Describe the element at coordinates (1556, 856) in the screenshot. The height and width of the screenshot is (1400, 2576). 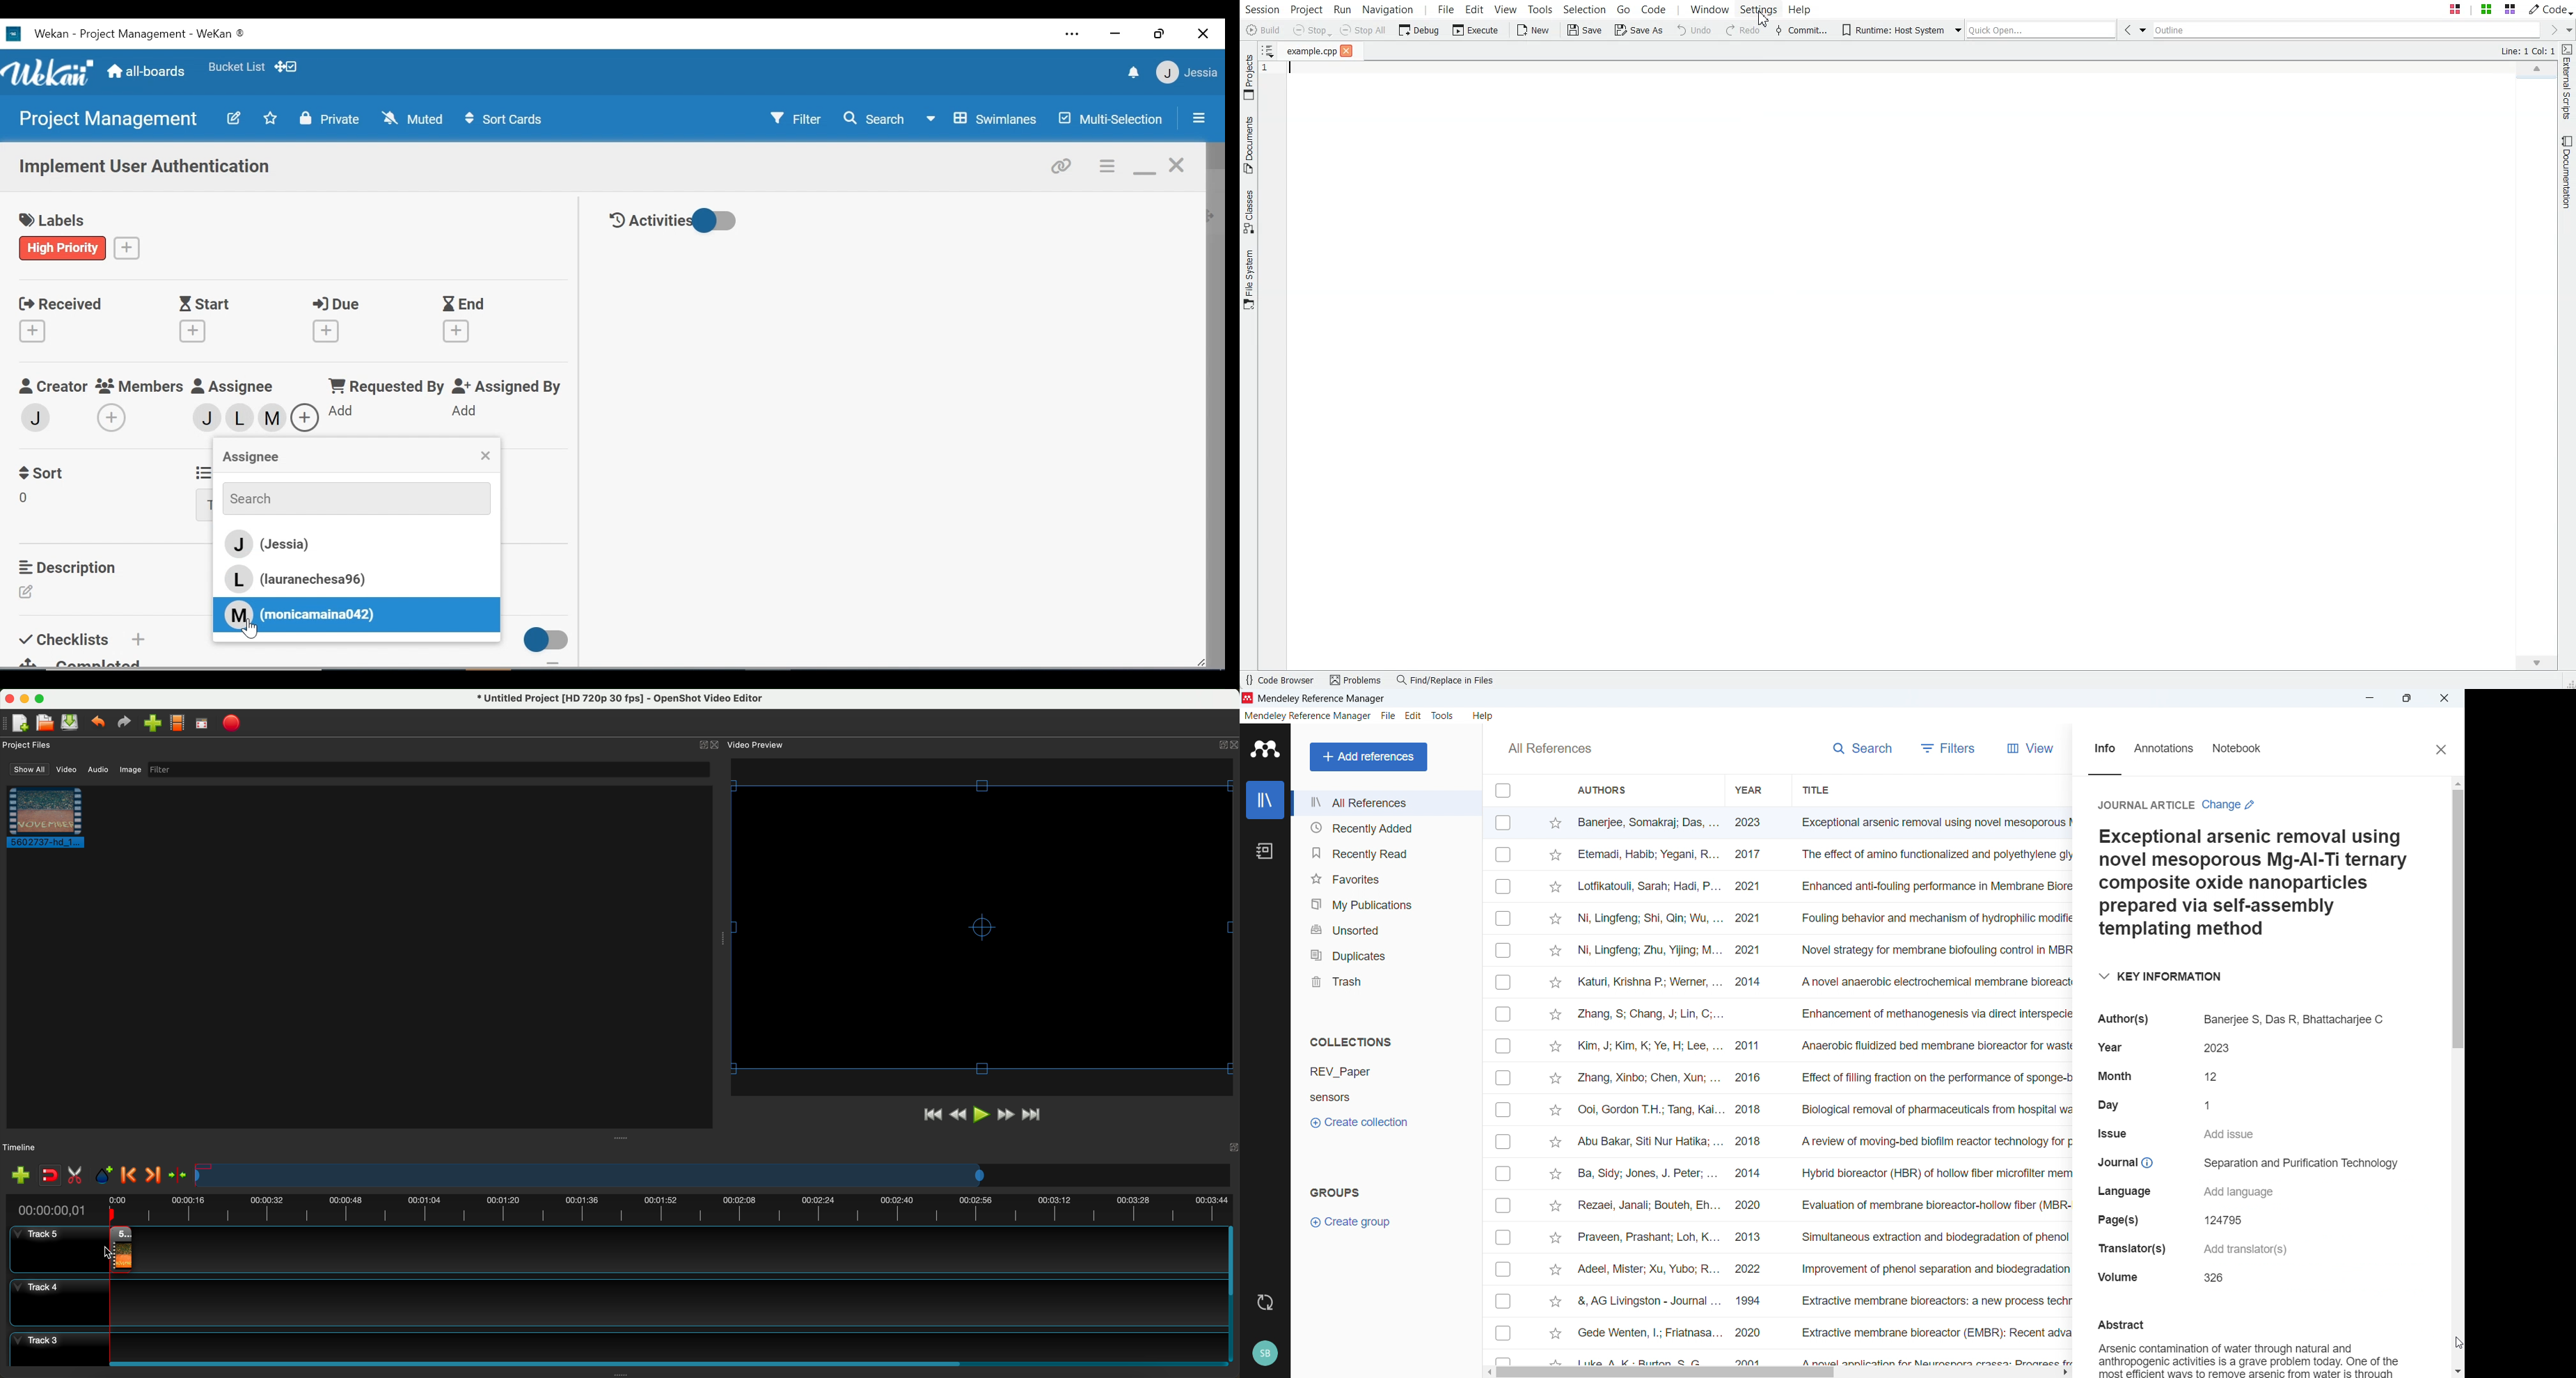
I see `click to starmark individual entries` at that location.